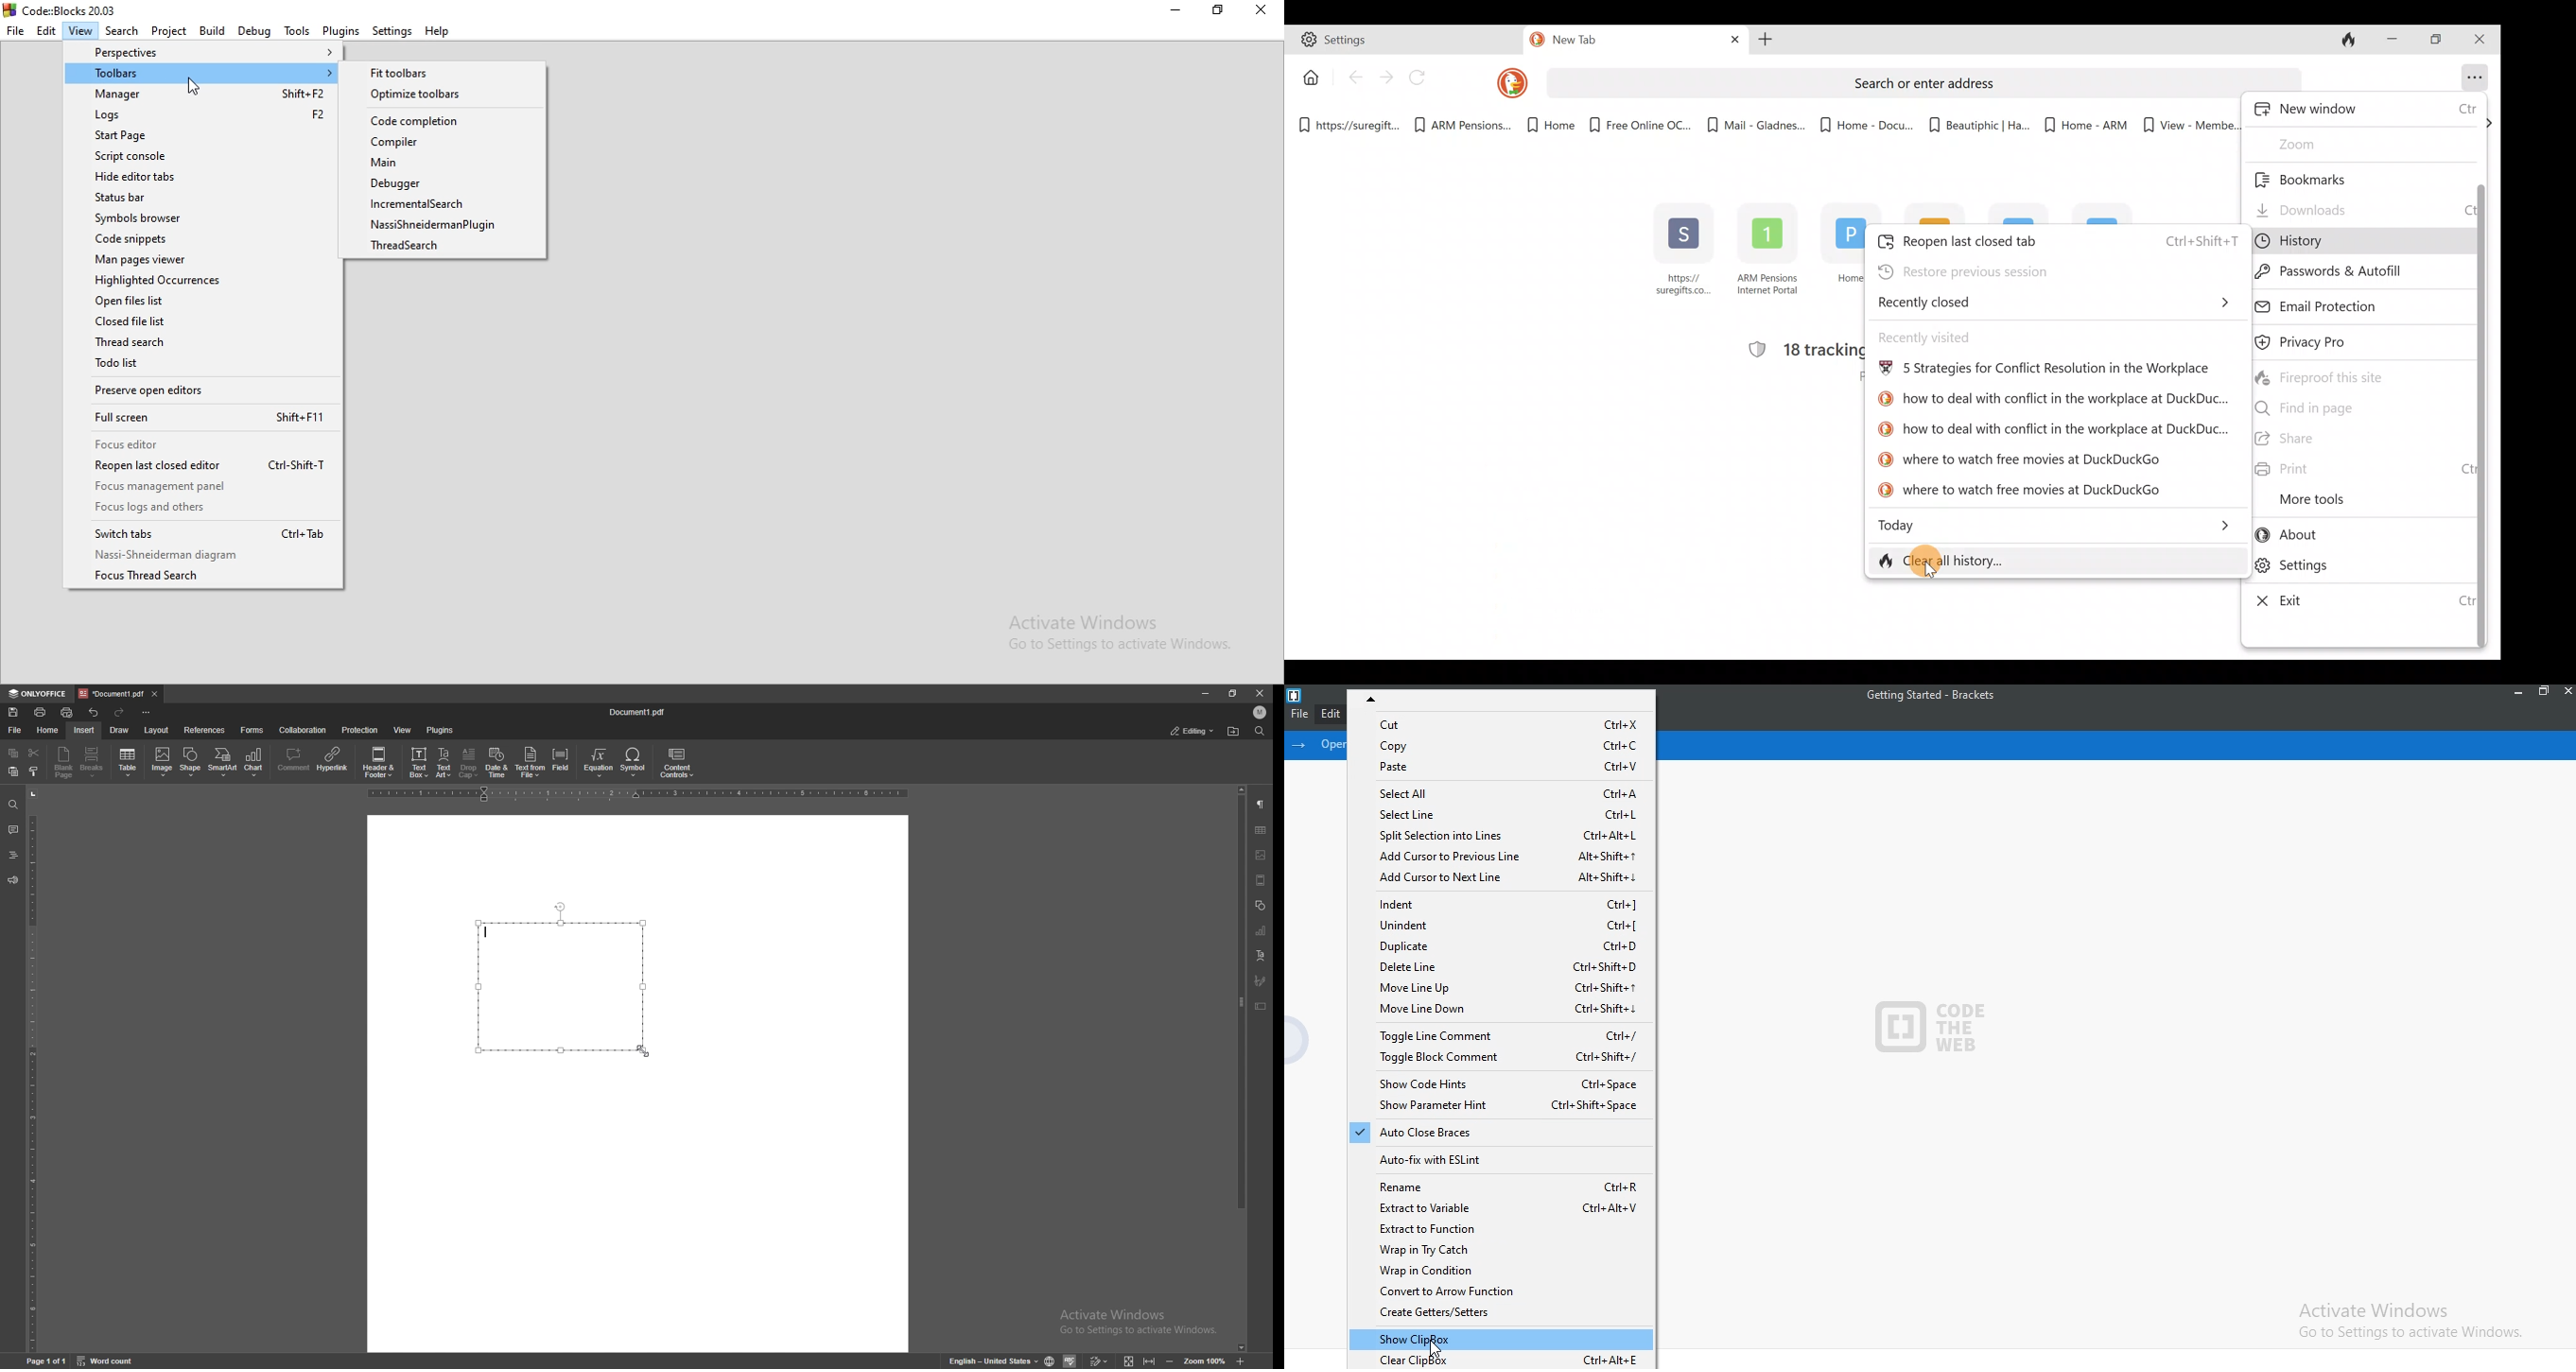  Describe the element at coordinates (1261, 955) in the screenshot. I see `text art` at that location.